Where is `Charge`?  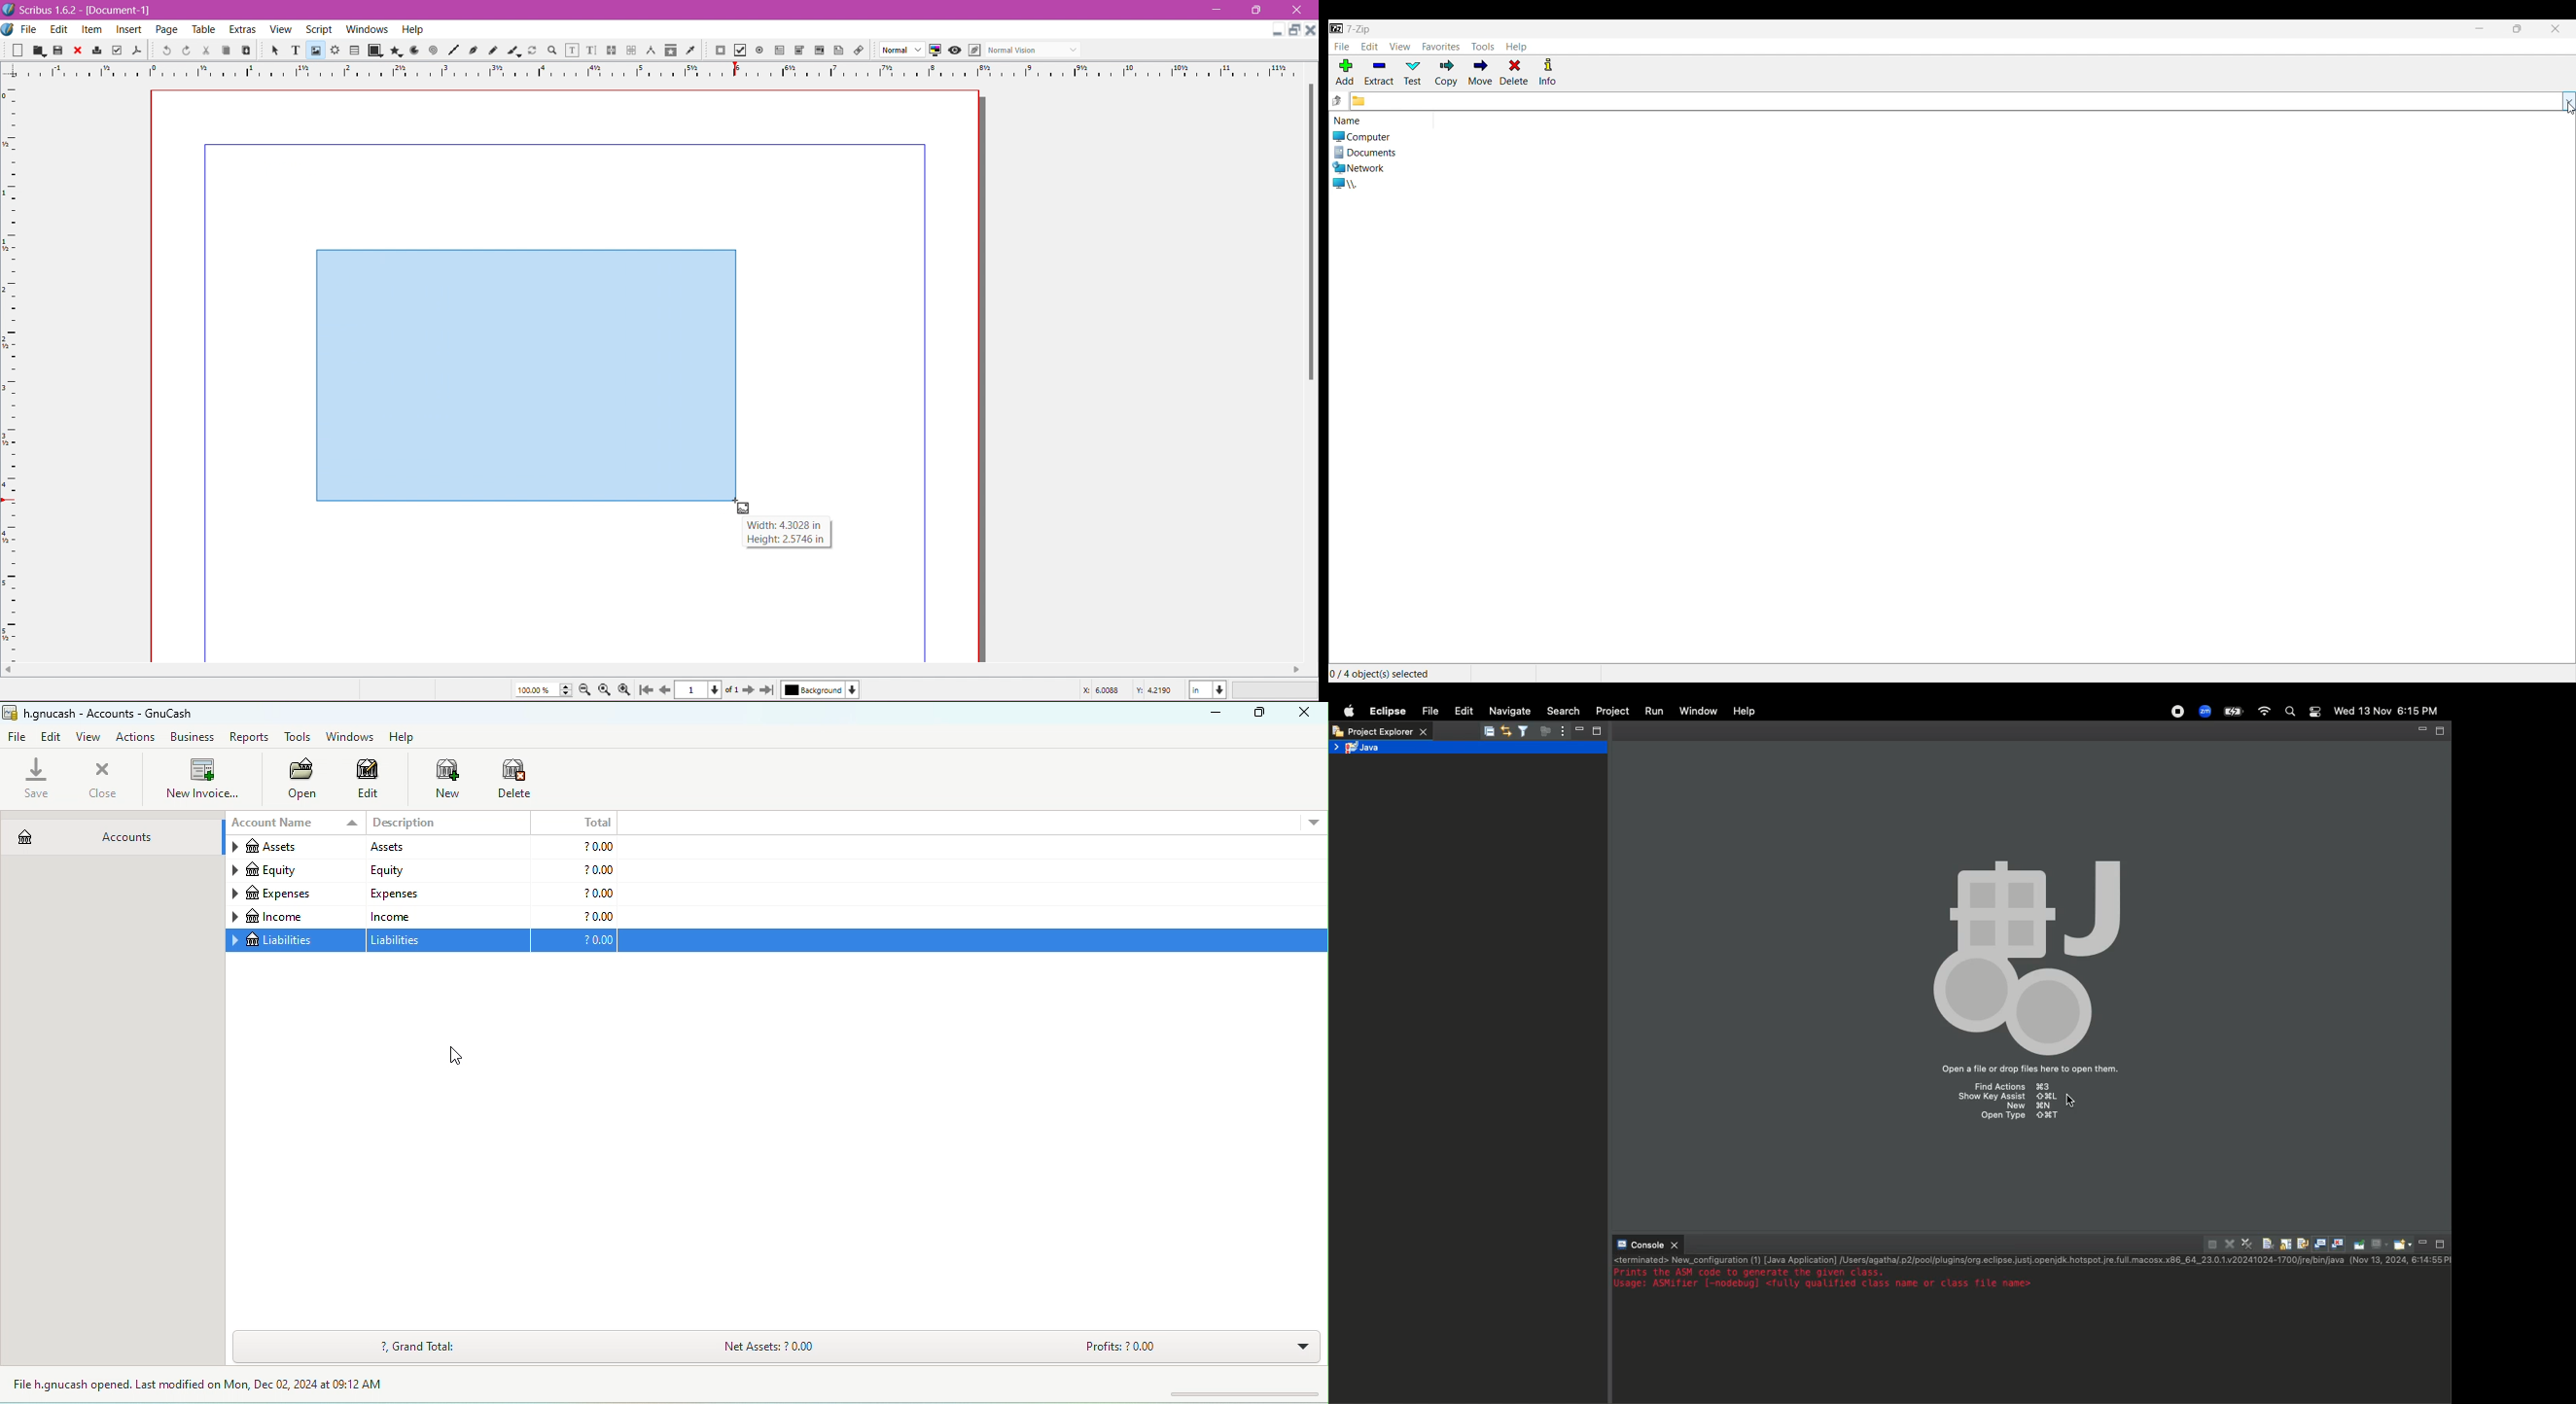
Charge is located at coordinates (2233, 713).